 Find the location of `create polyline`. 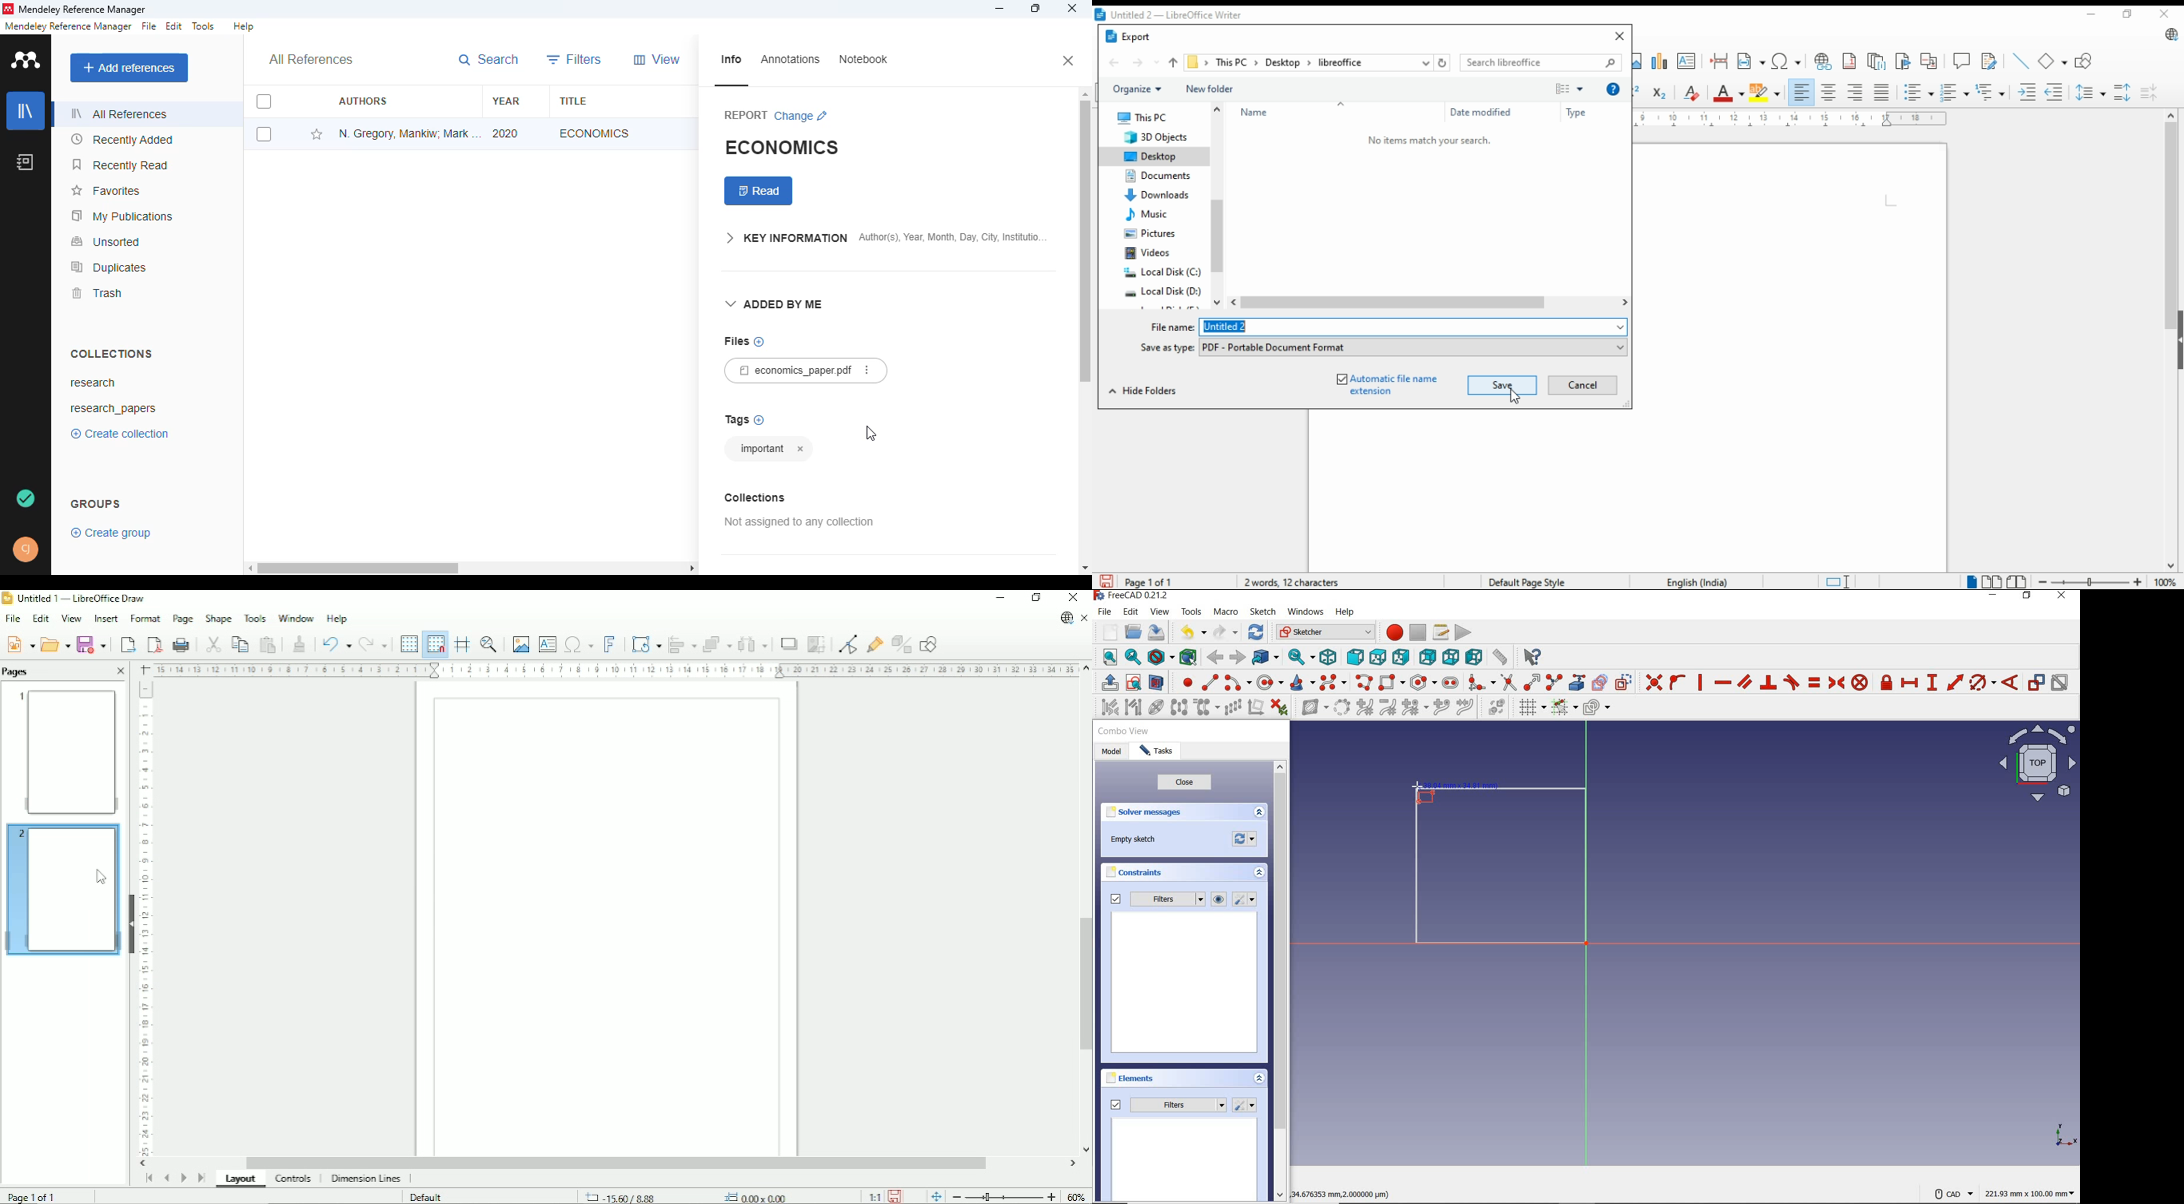

create polyline is located at coordinates (1364, 684).